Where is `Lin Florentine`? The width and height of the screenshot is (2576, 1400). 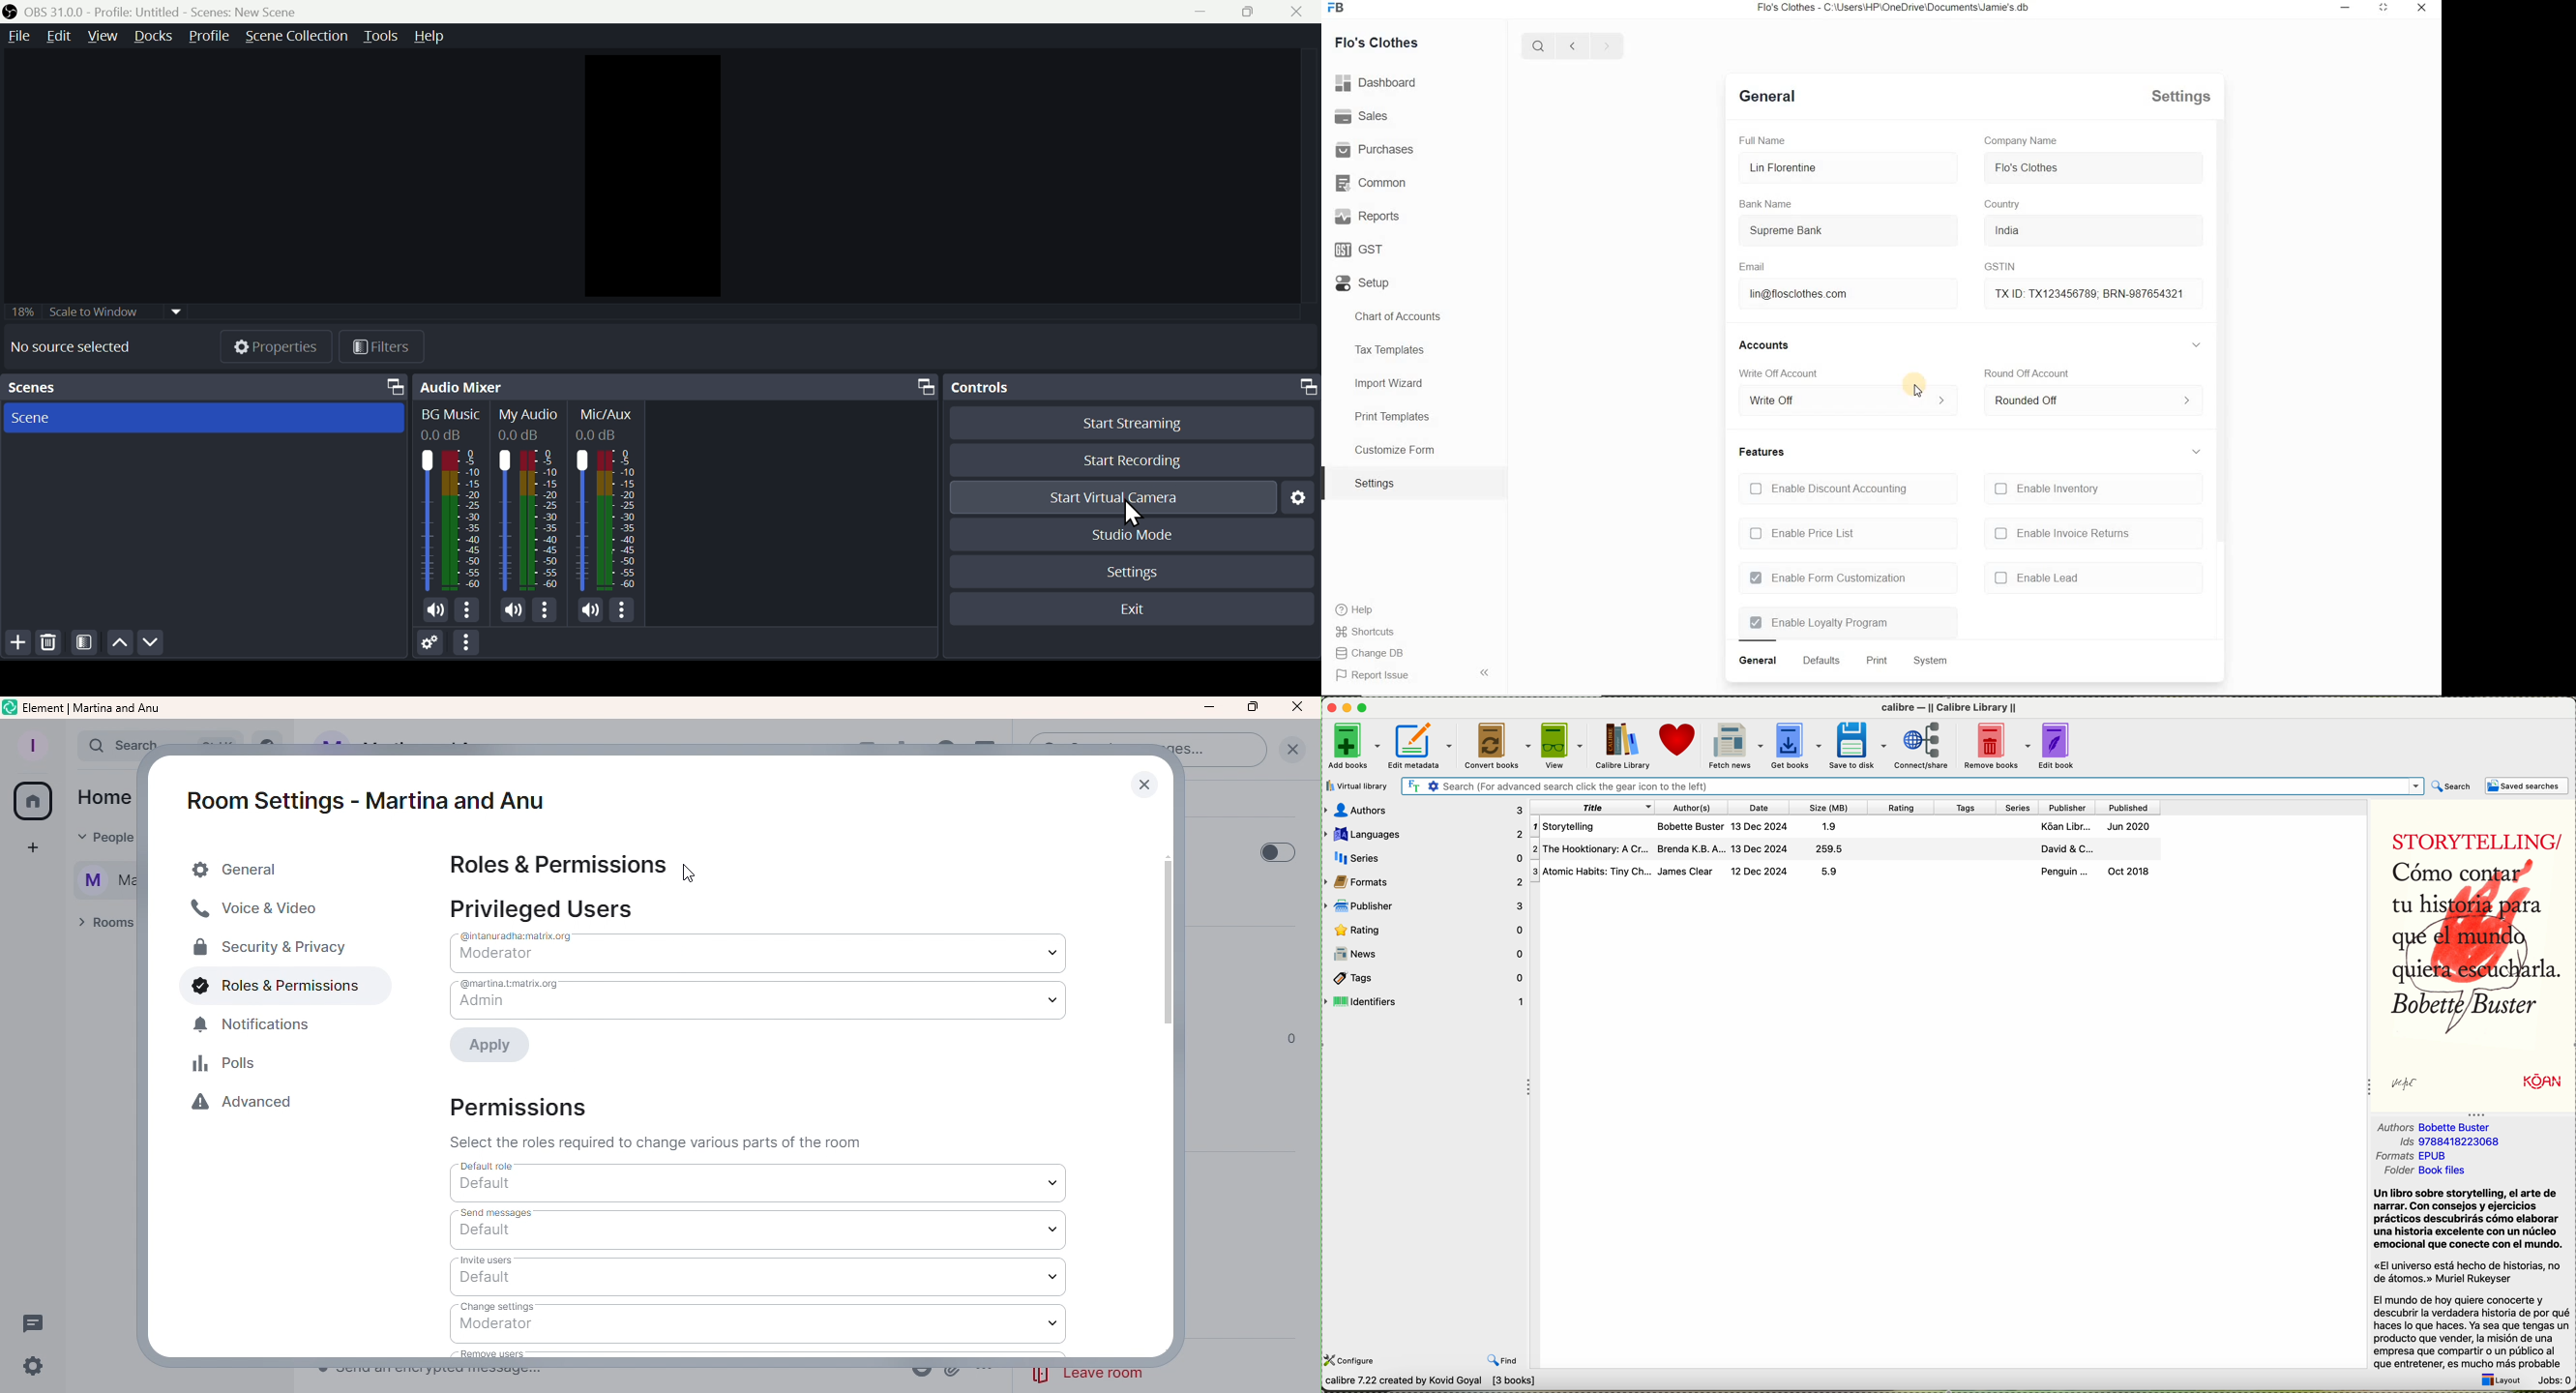
Lin Florentine is located at coordinates (1840, 168).